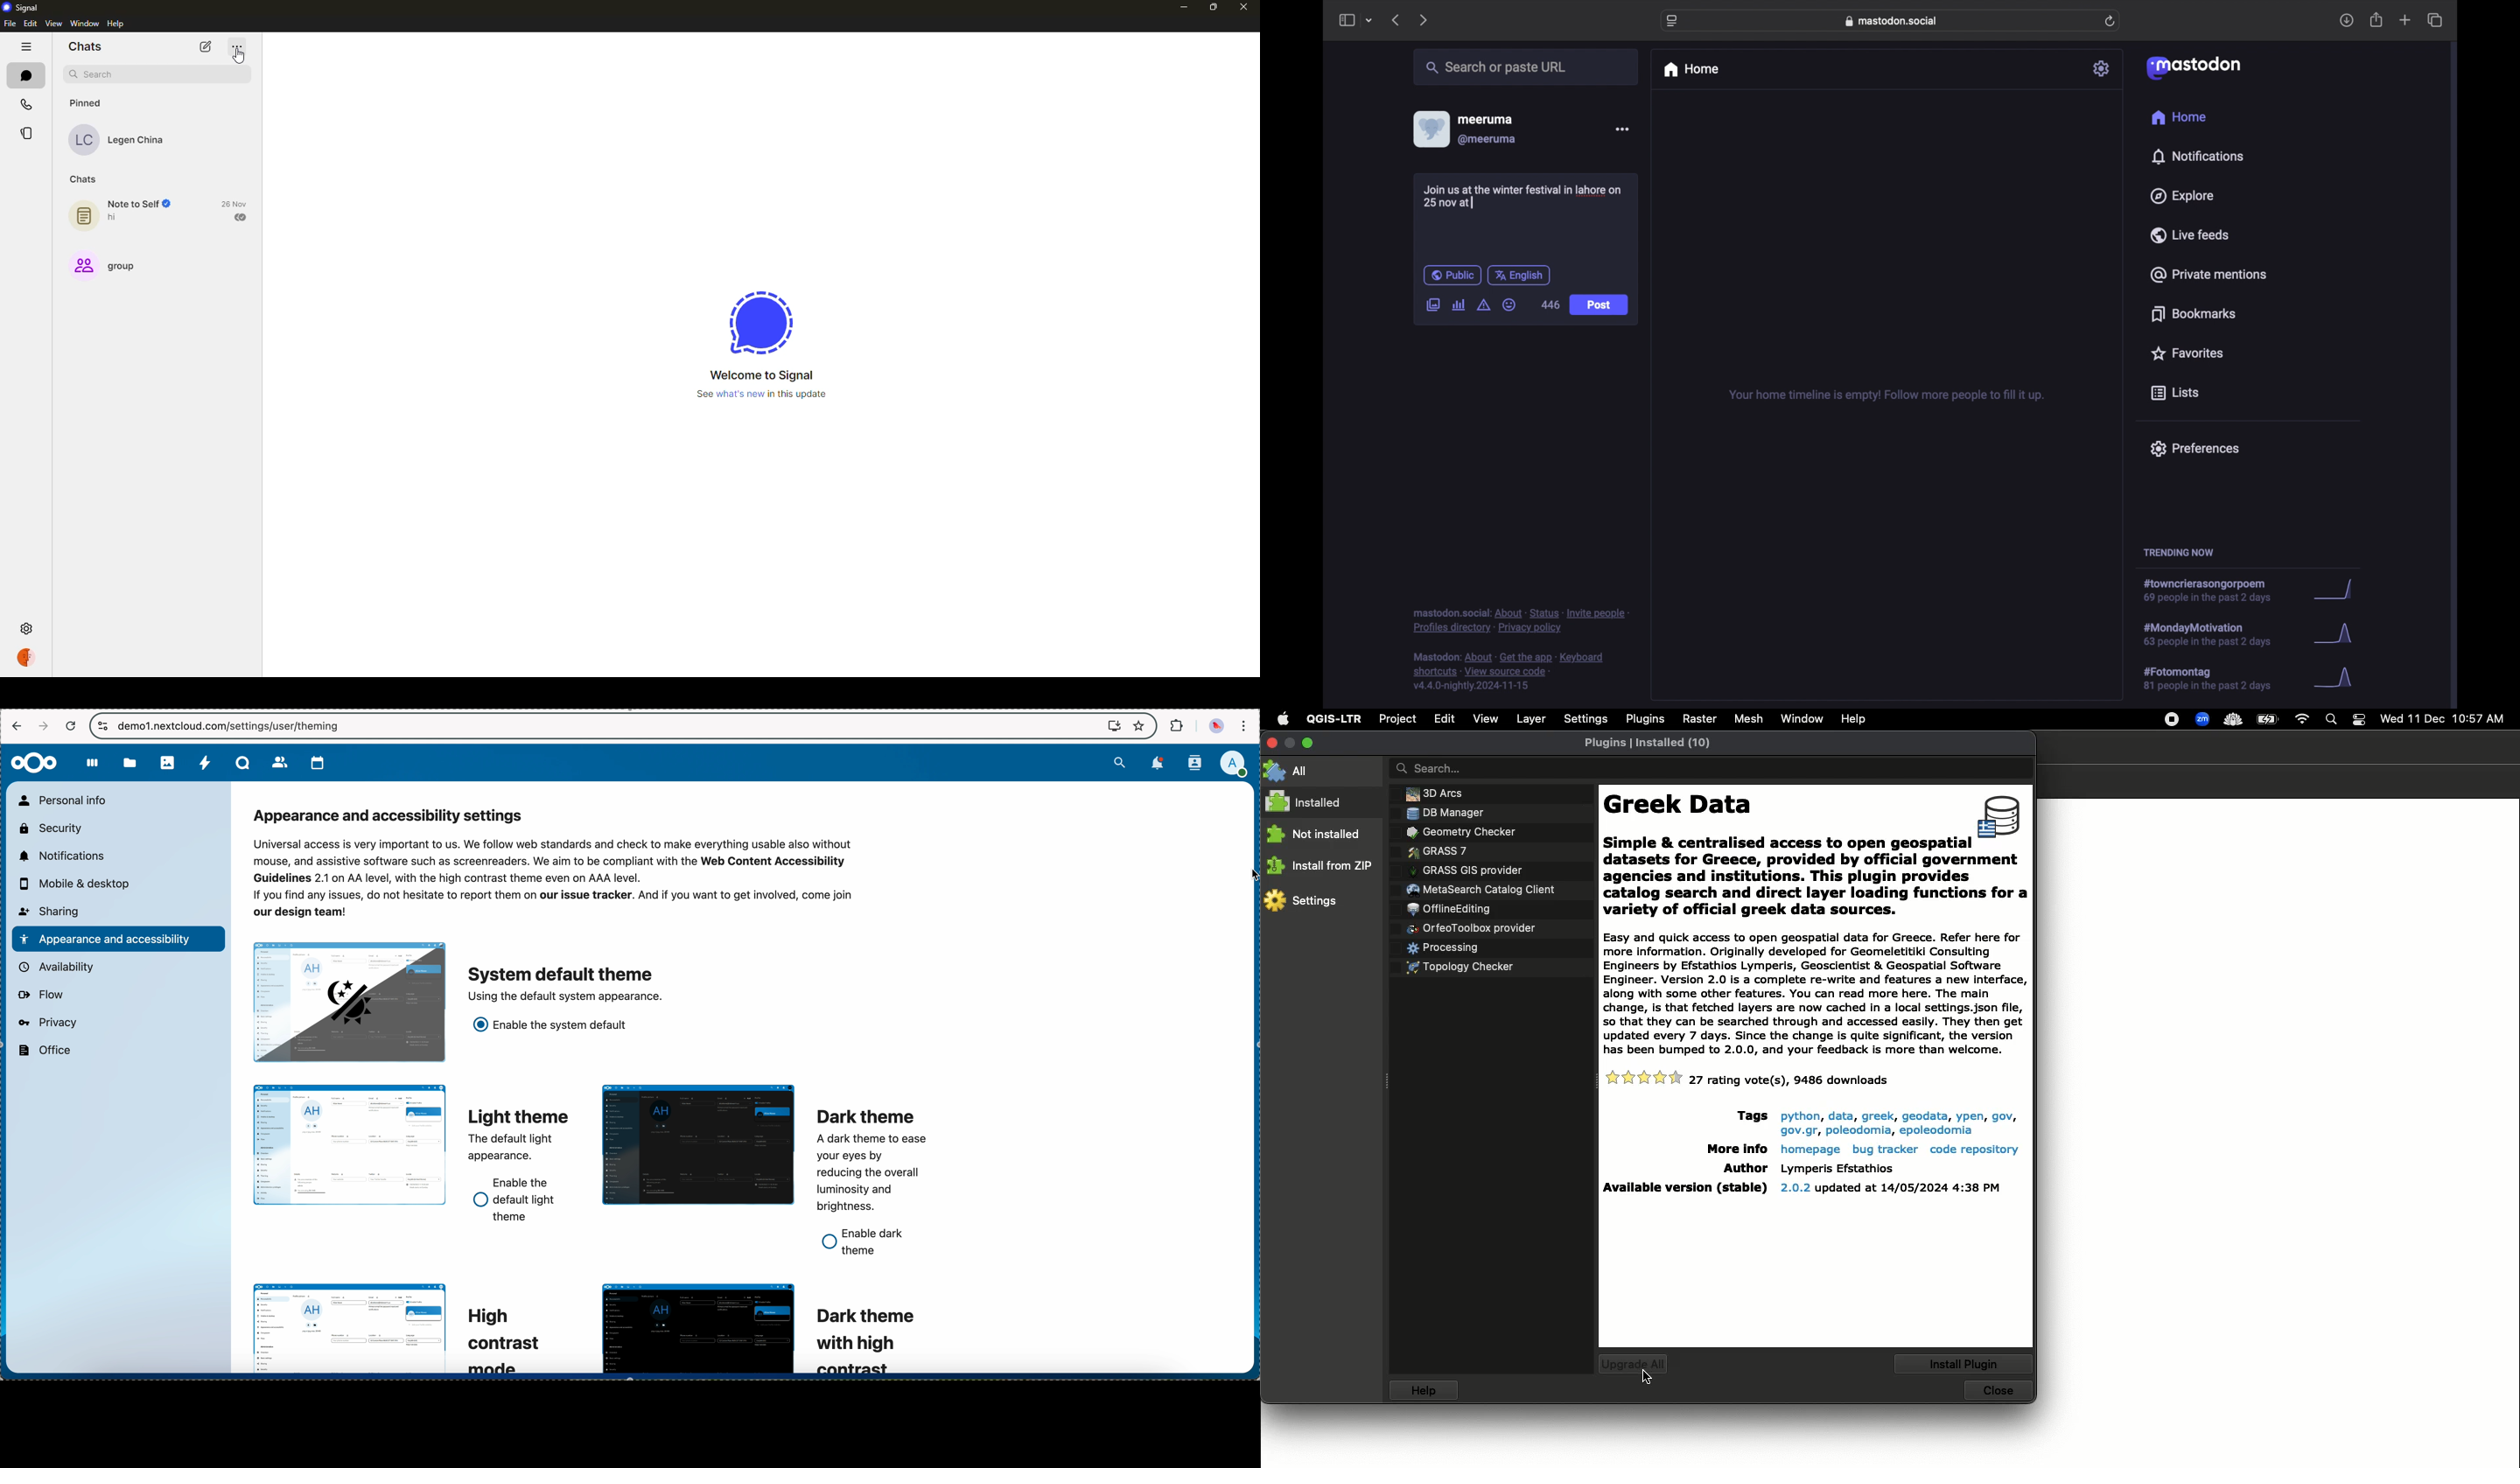 This screenshot has width=2520, height=1484. What do you see at coordinates (551, 1029) in the screenshot?
I see `enable theme` at bounding box center [551, 1029].